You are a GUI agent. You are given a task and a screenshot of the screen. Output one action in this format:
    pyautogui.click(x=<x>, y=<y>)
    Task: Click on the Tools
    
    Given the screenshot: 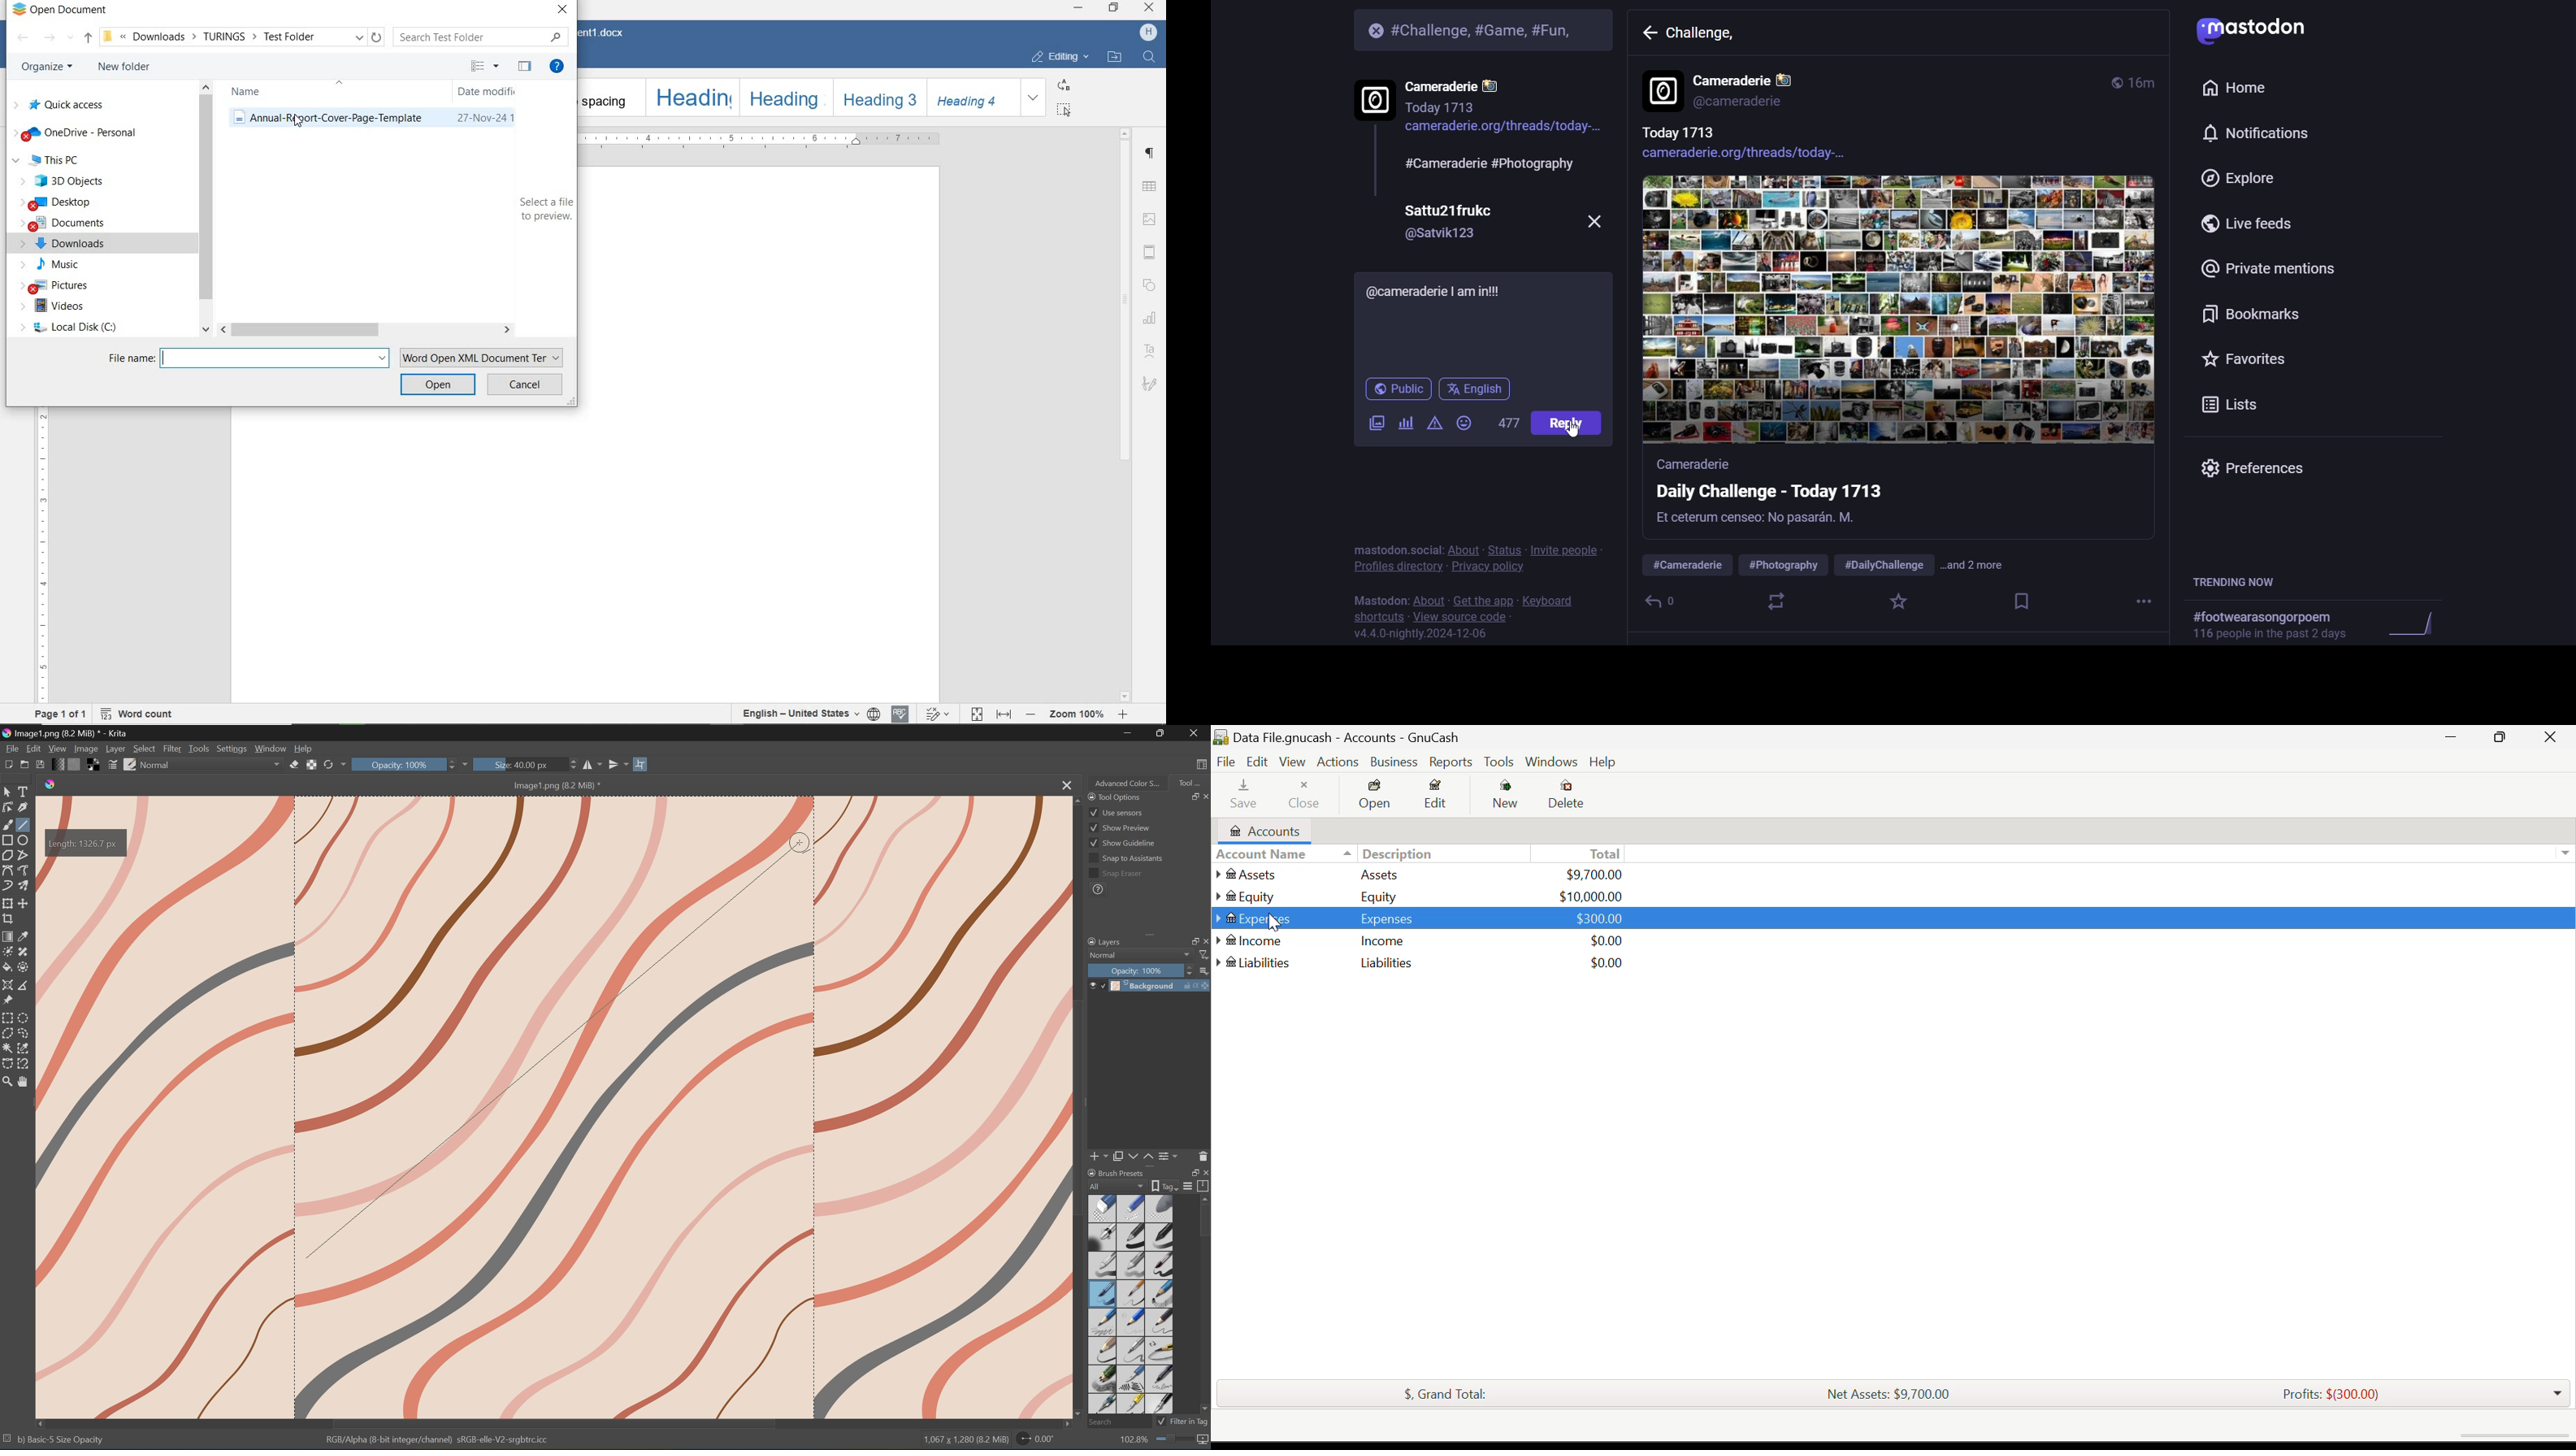 What is the action you would take?
    pyautogui.click(x=1499, y=763)
    